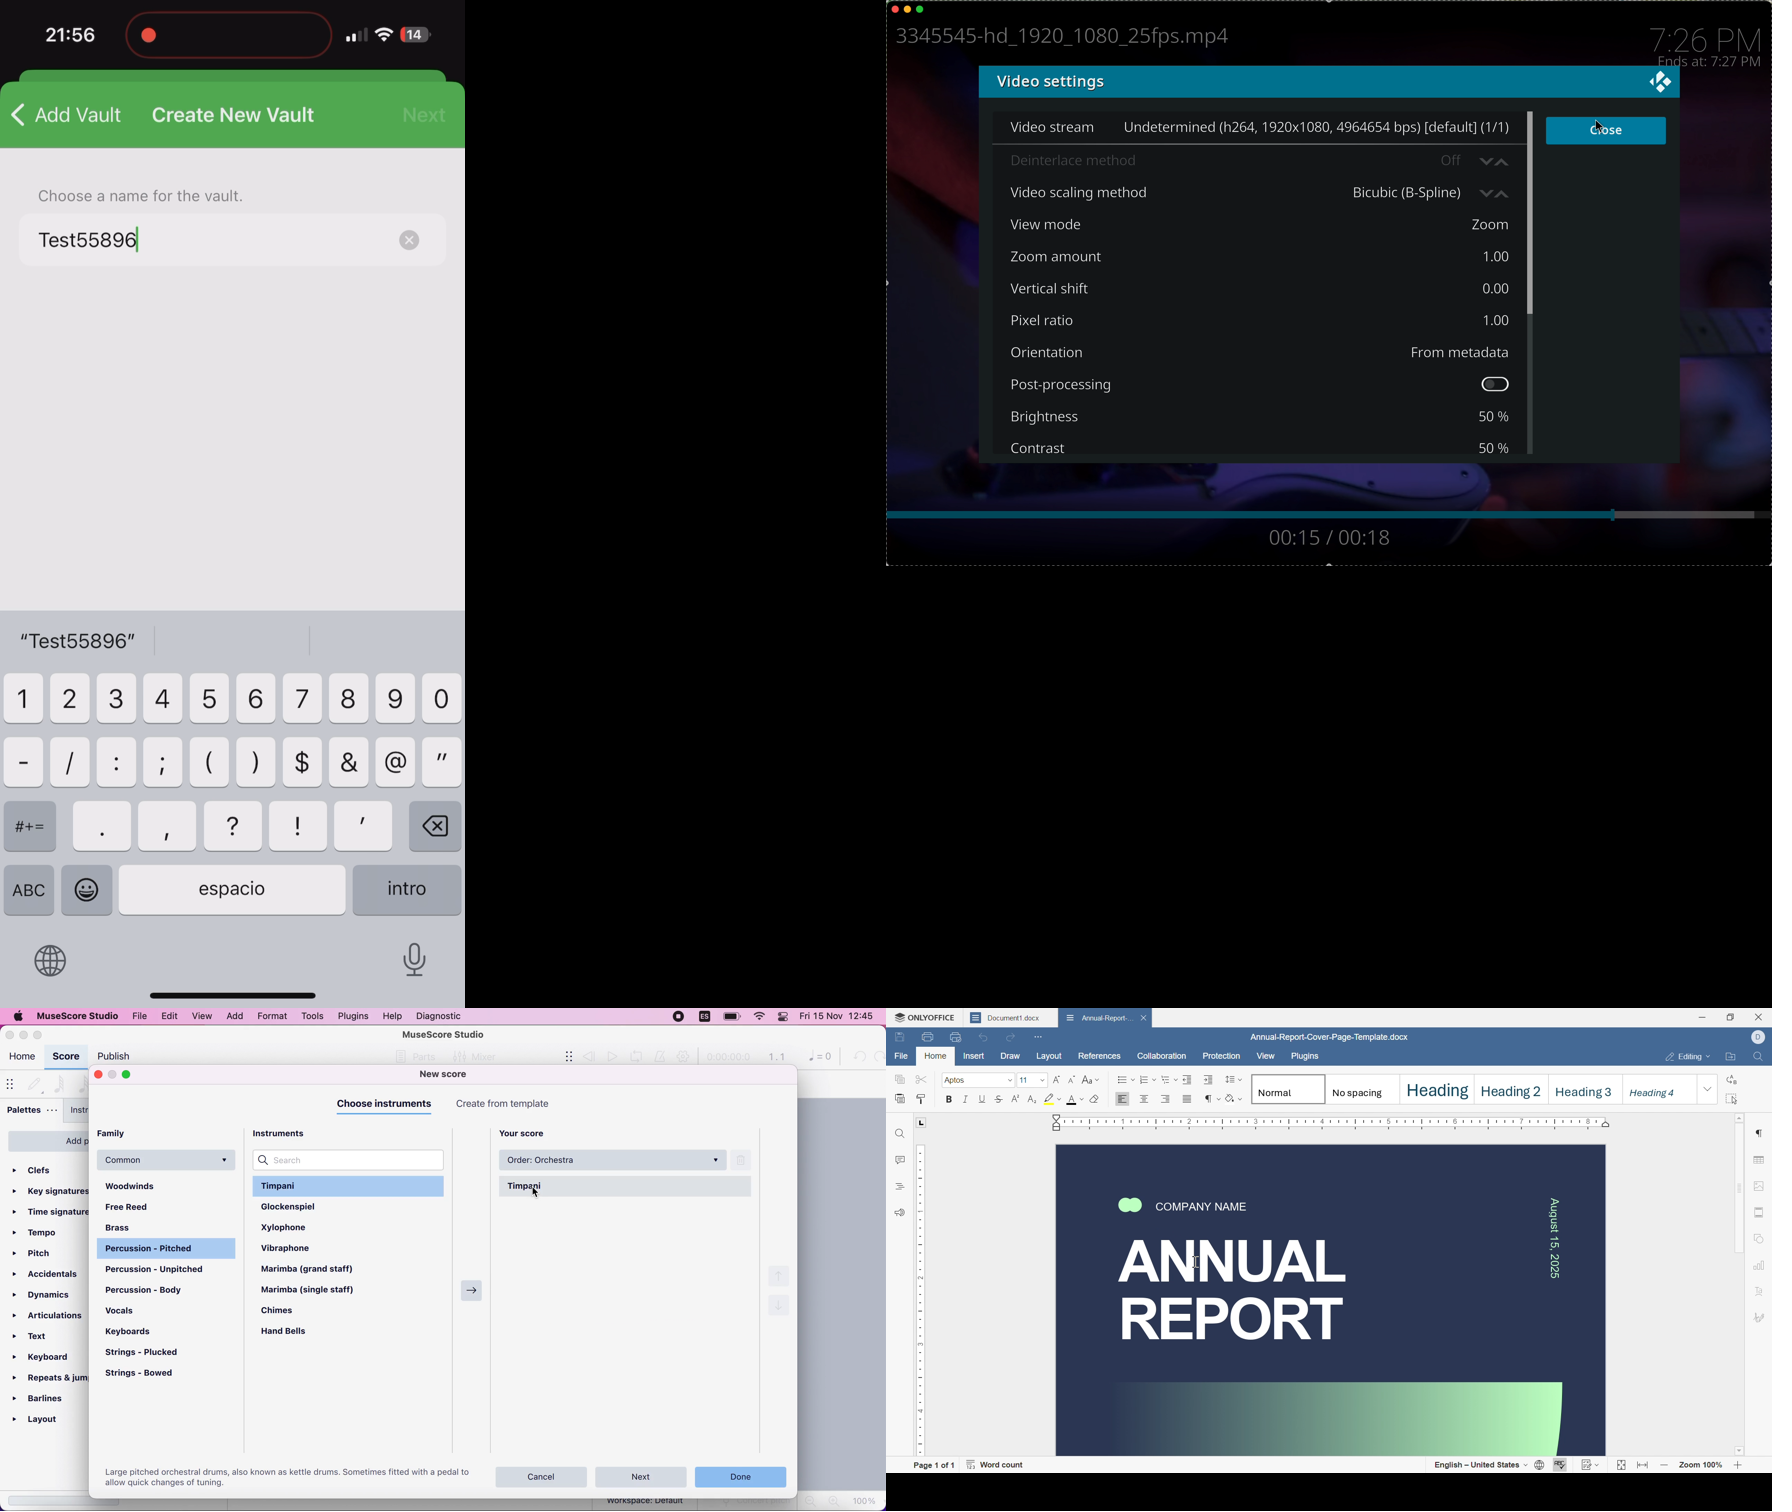 Image resolution: width=1792 pixels, height=1512 pixels. What do you see at coordinates (983, 1099) in the screenshot?
I see `underline` at bounding box center [983, 1099].